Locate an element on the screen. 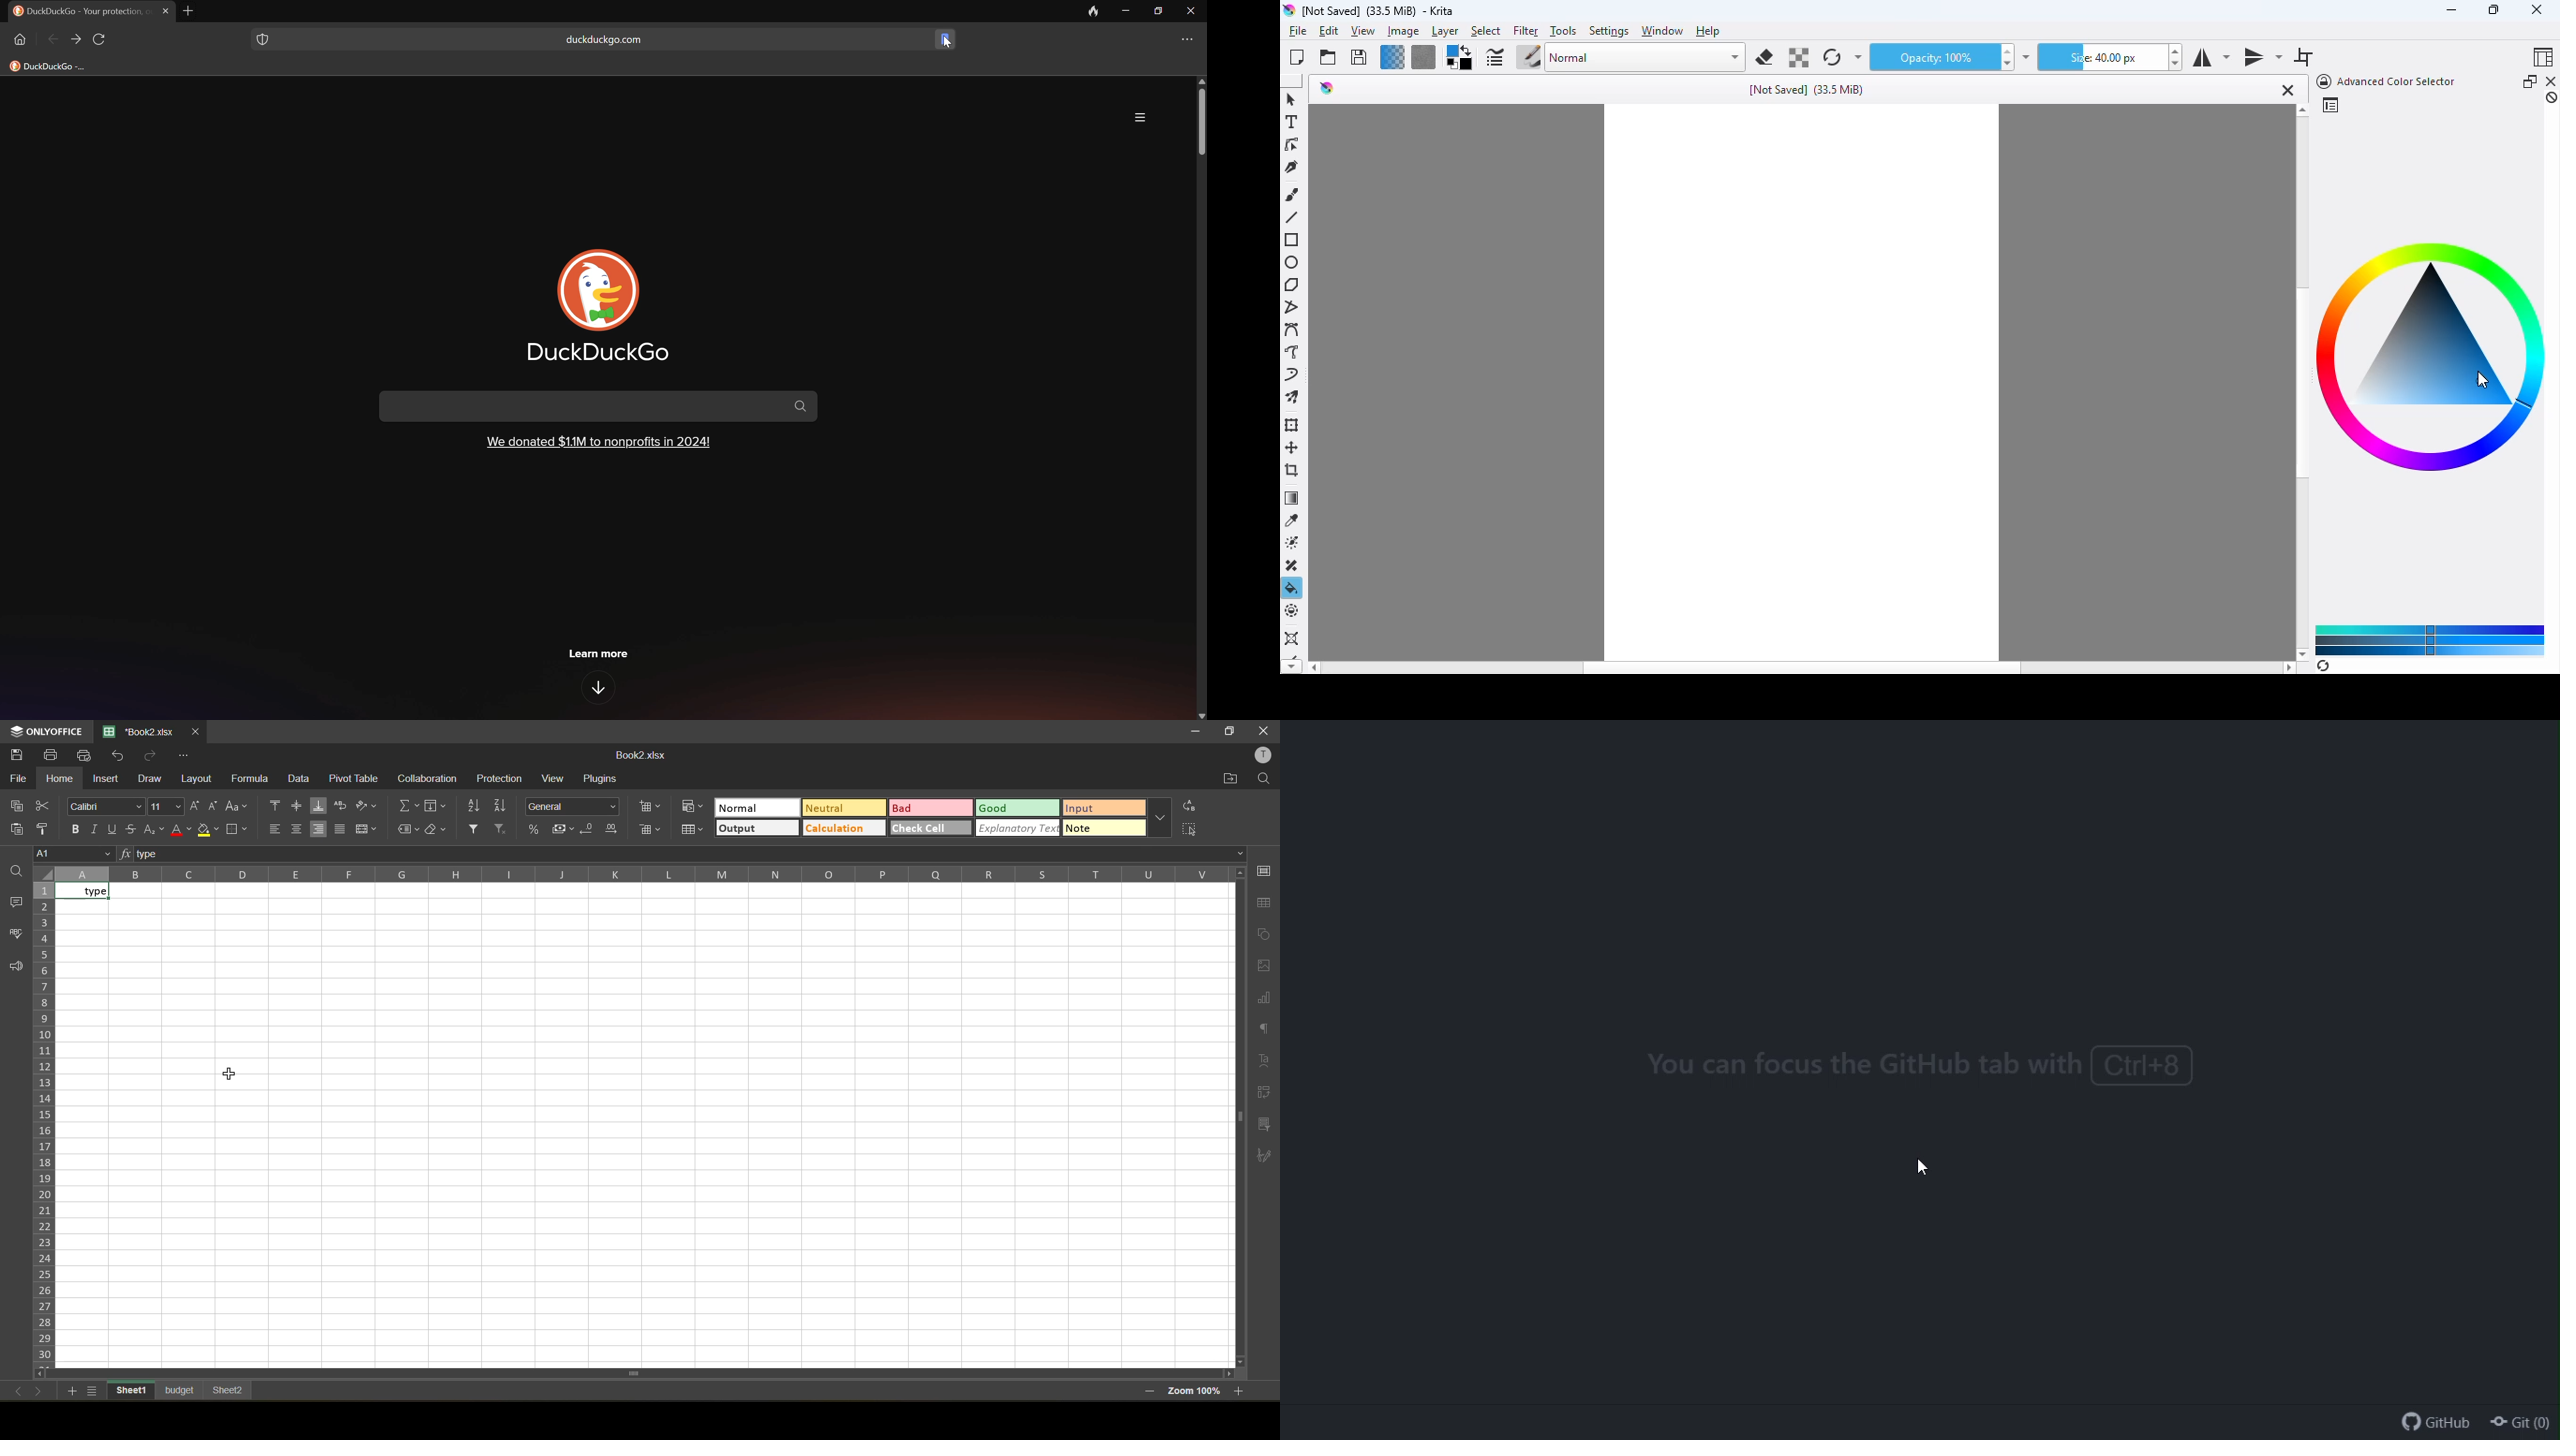 The image size is (2576, 1456). freehand path tool is located at coordinates (1293, 351).